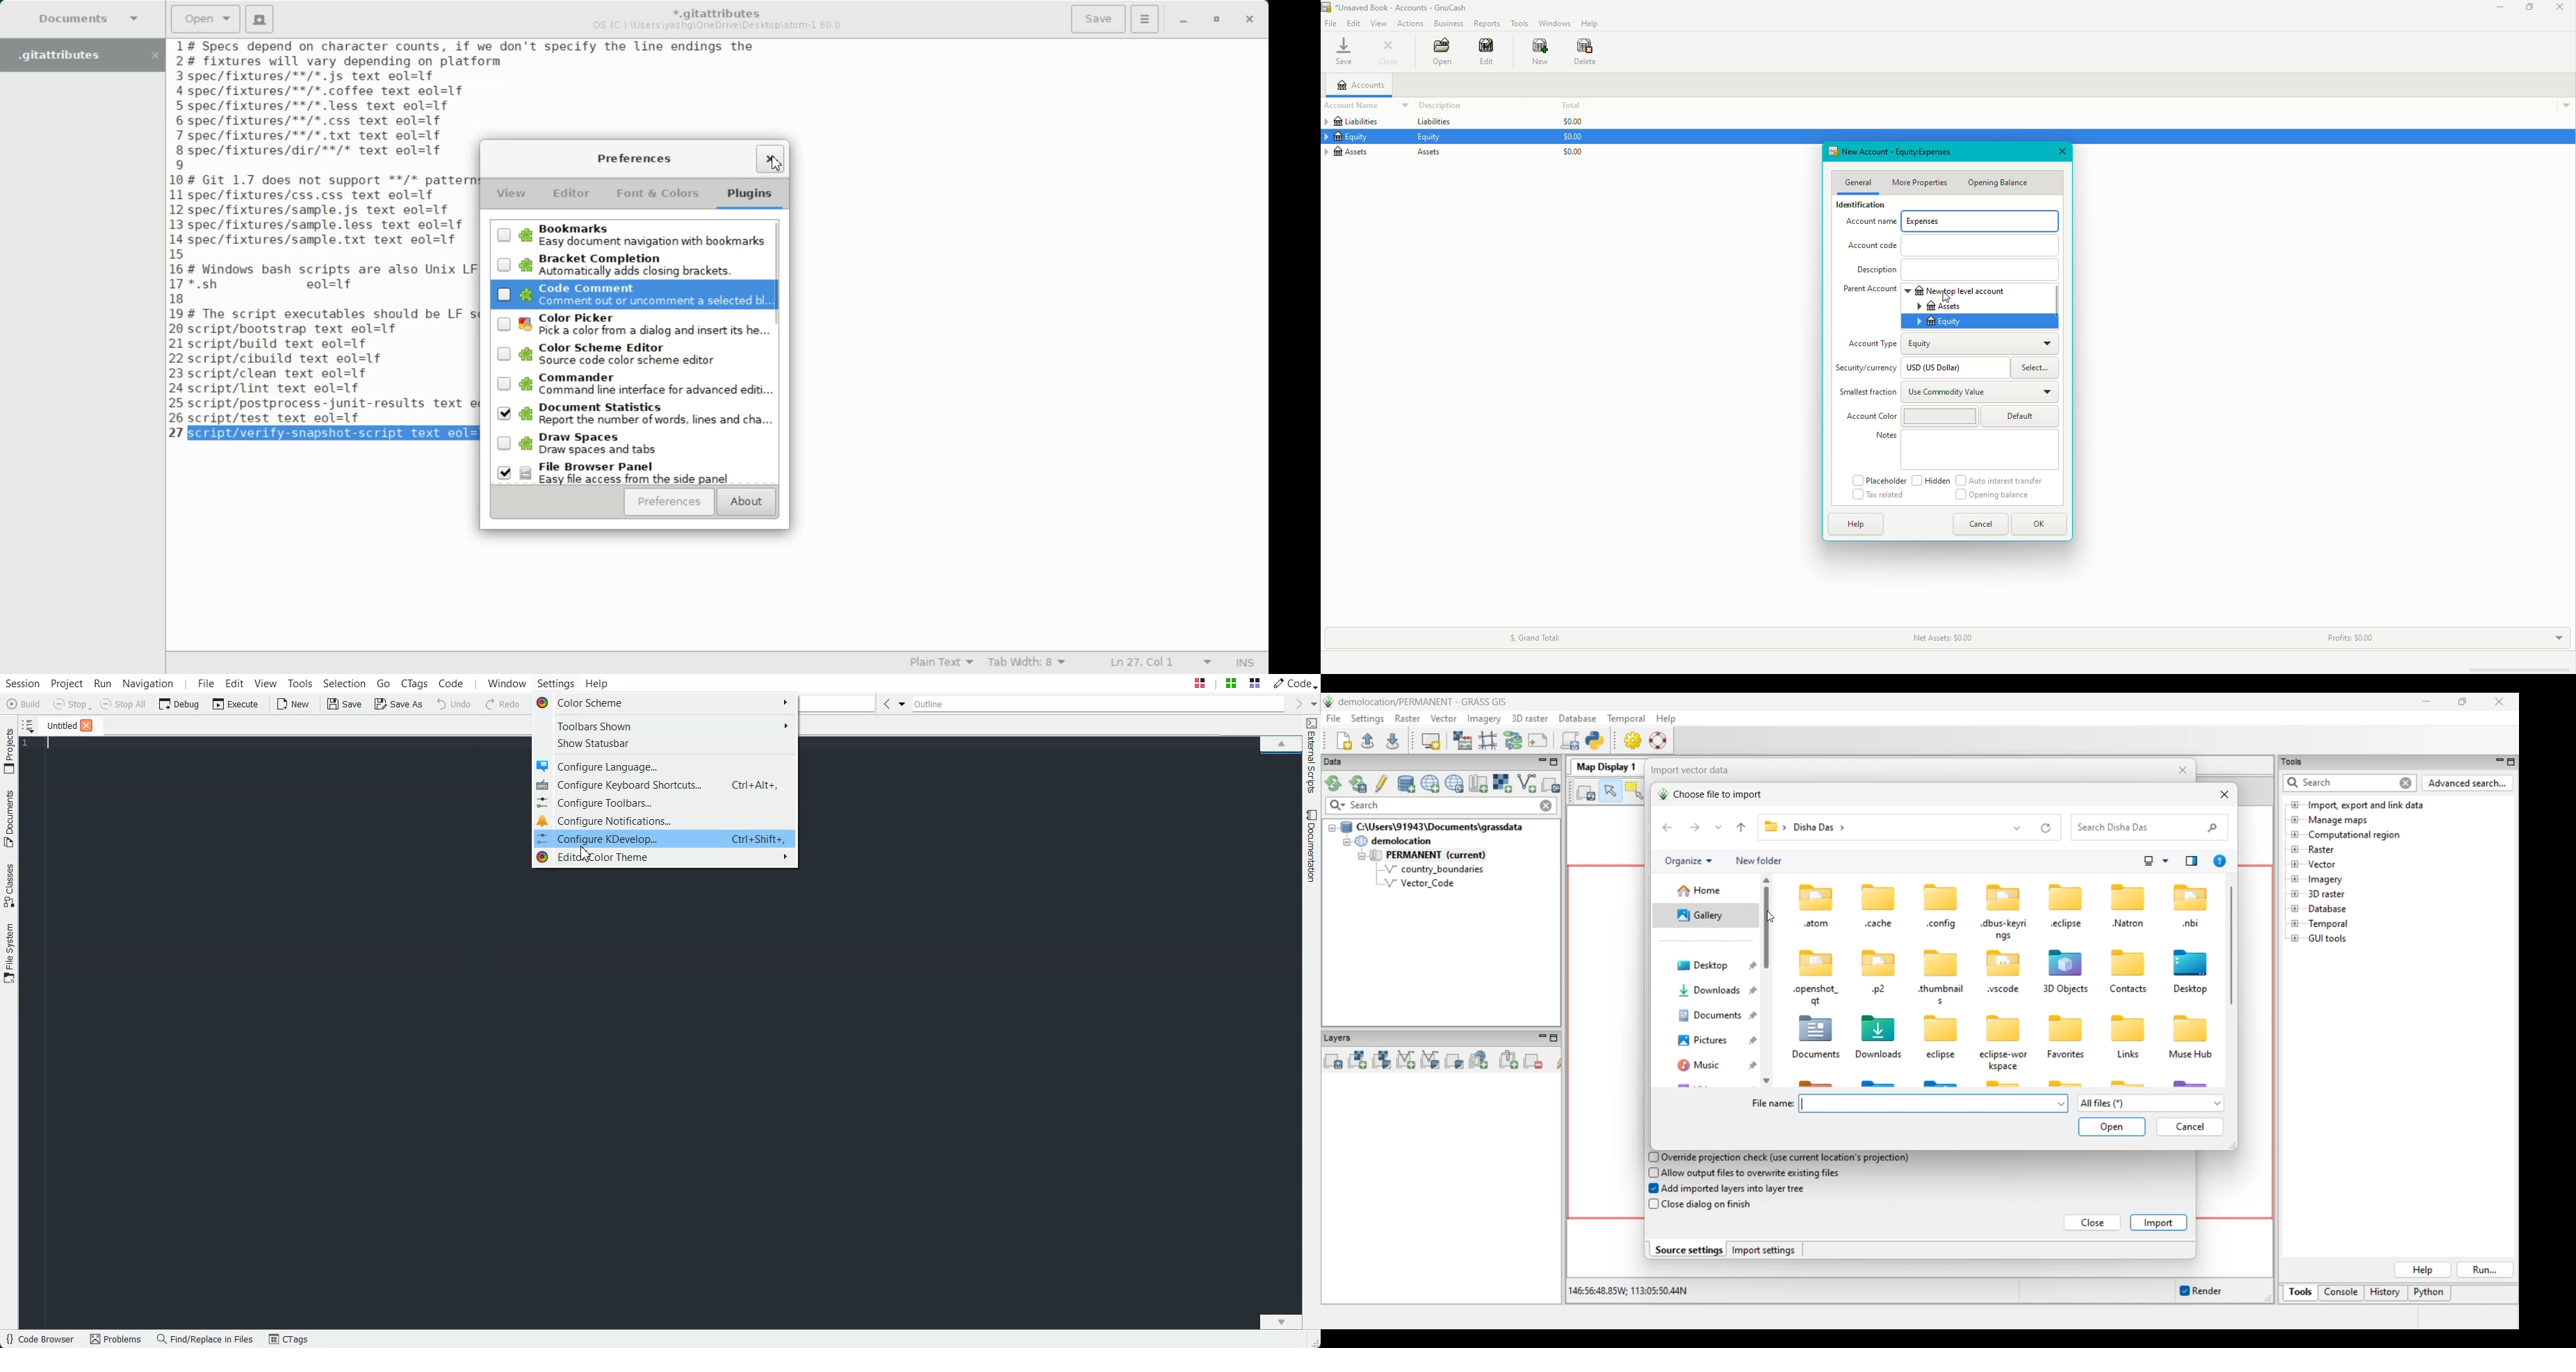 The image size is (2576, 1372). I want to click on CTags, so click(288, 1340).